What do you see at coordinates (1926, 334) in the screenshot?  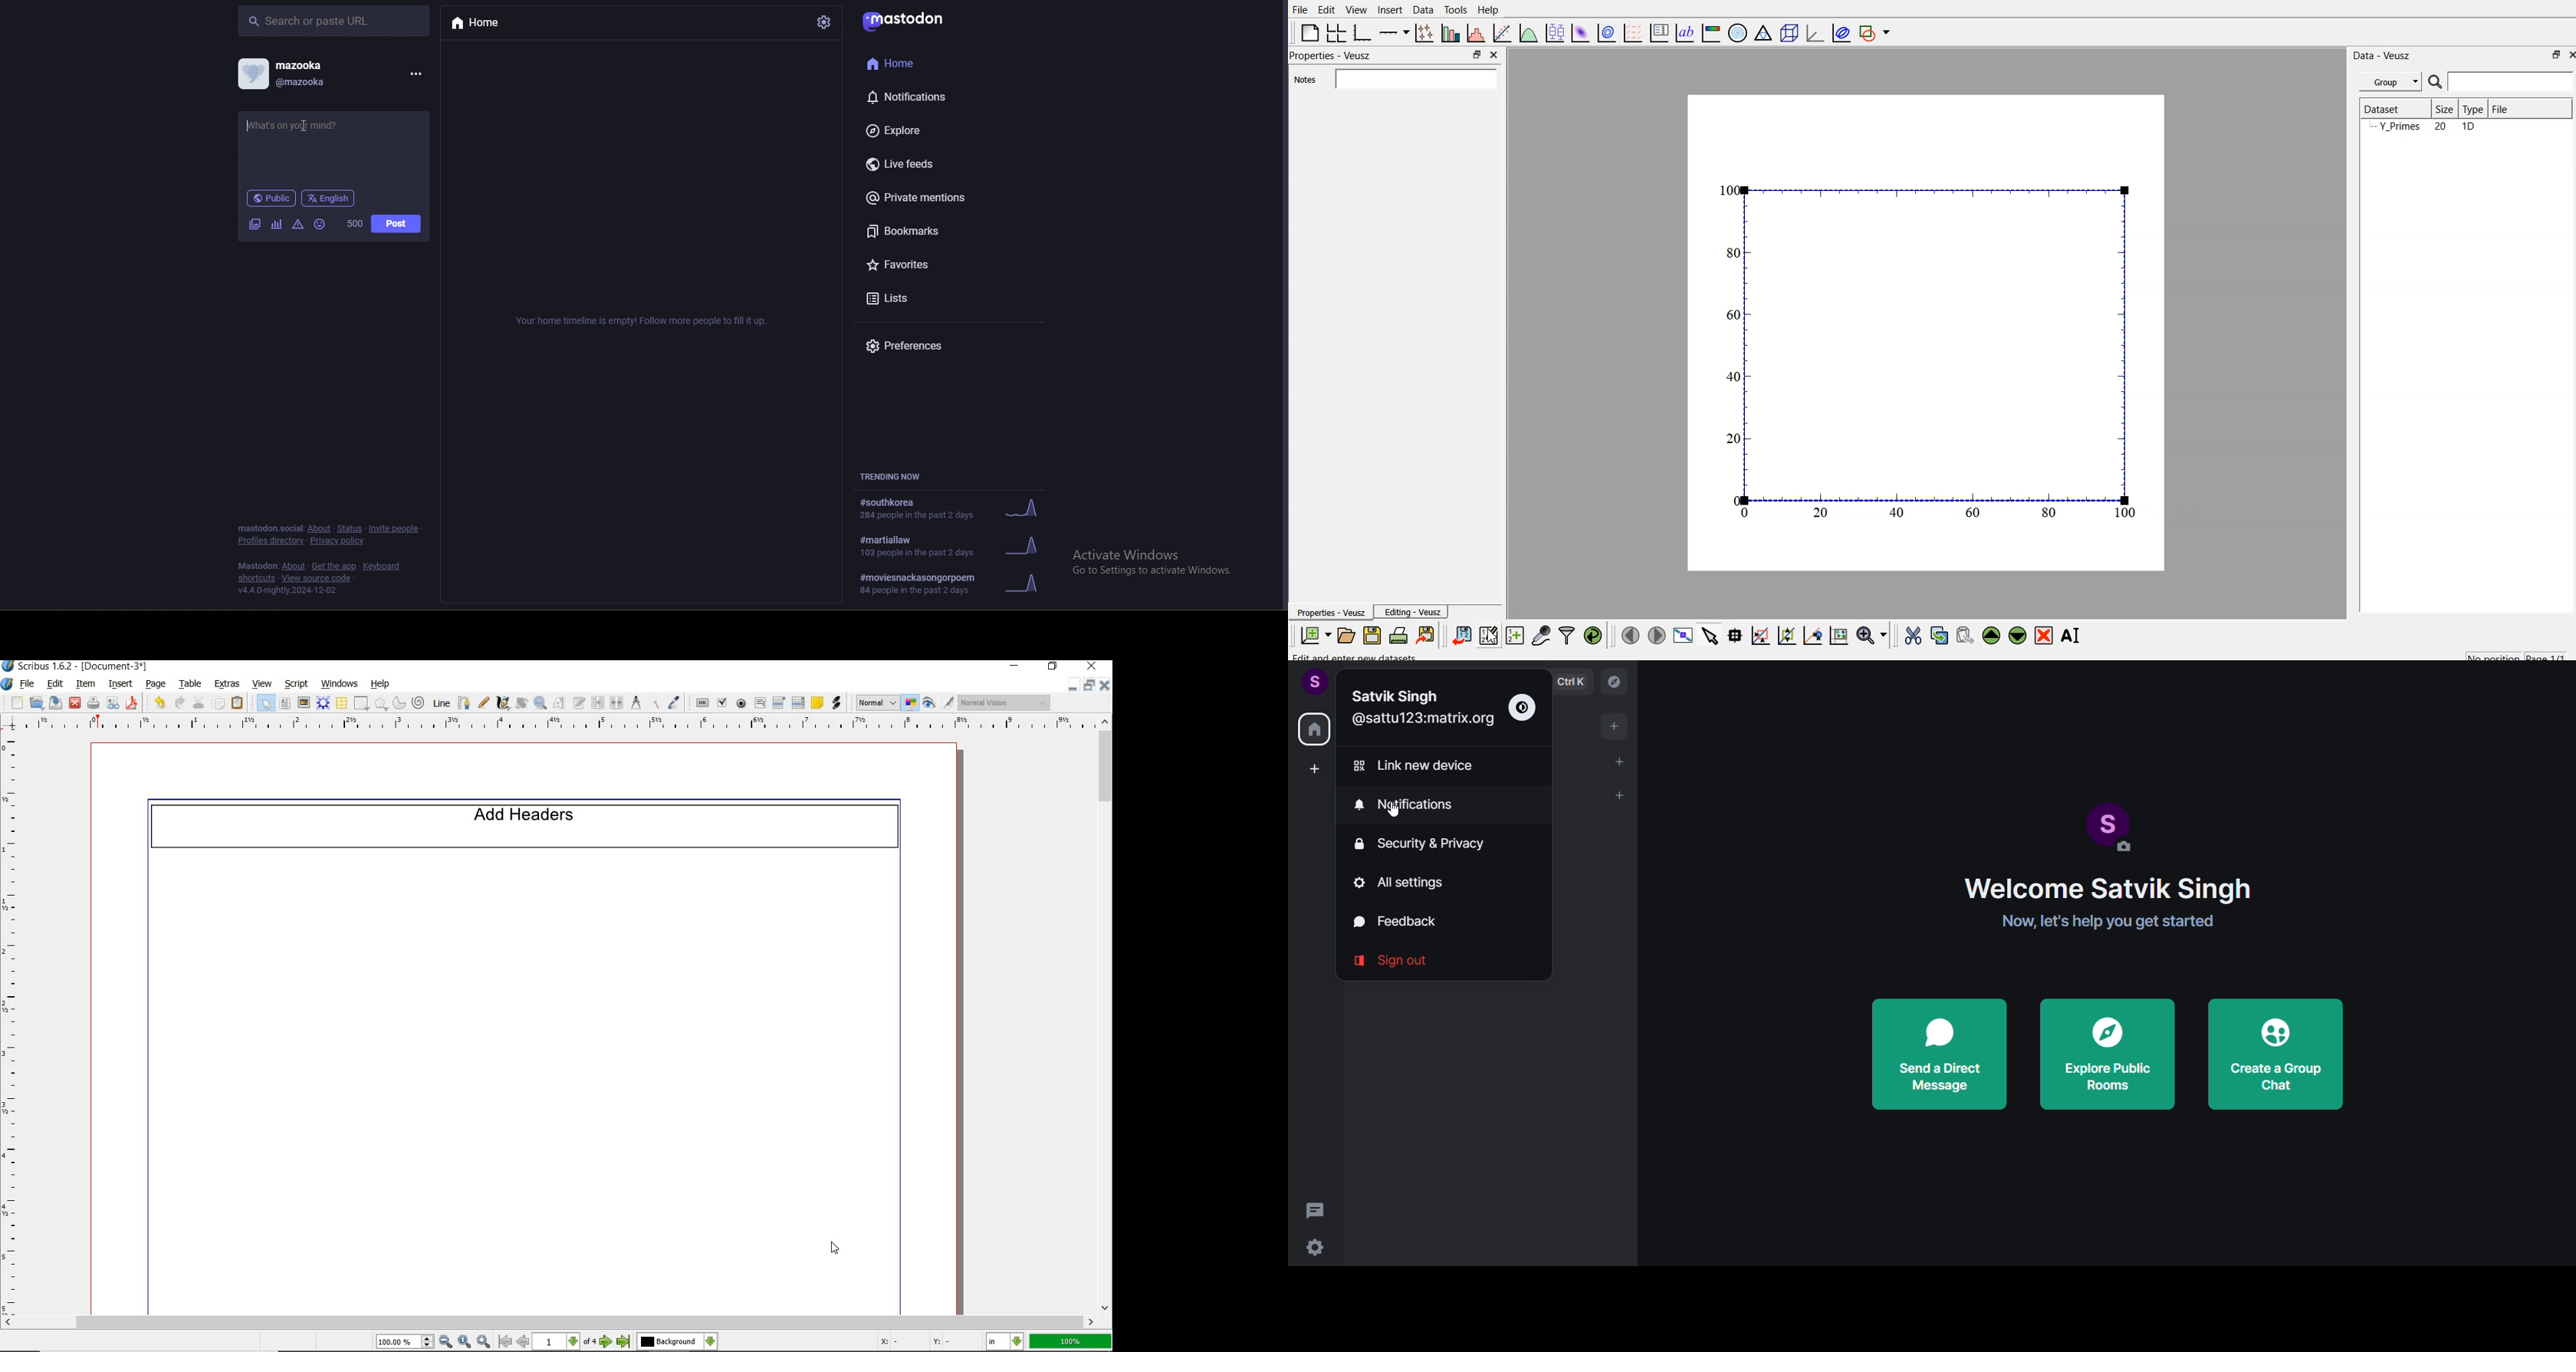 I see `canvas` at bounding box center [1926, 334].